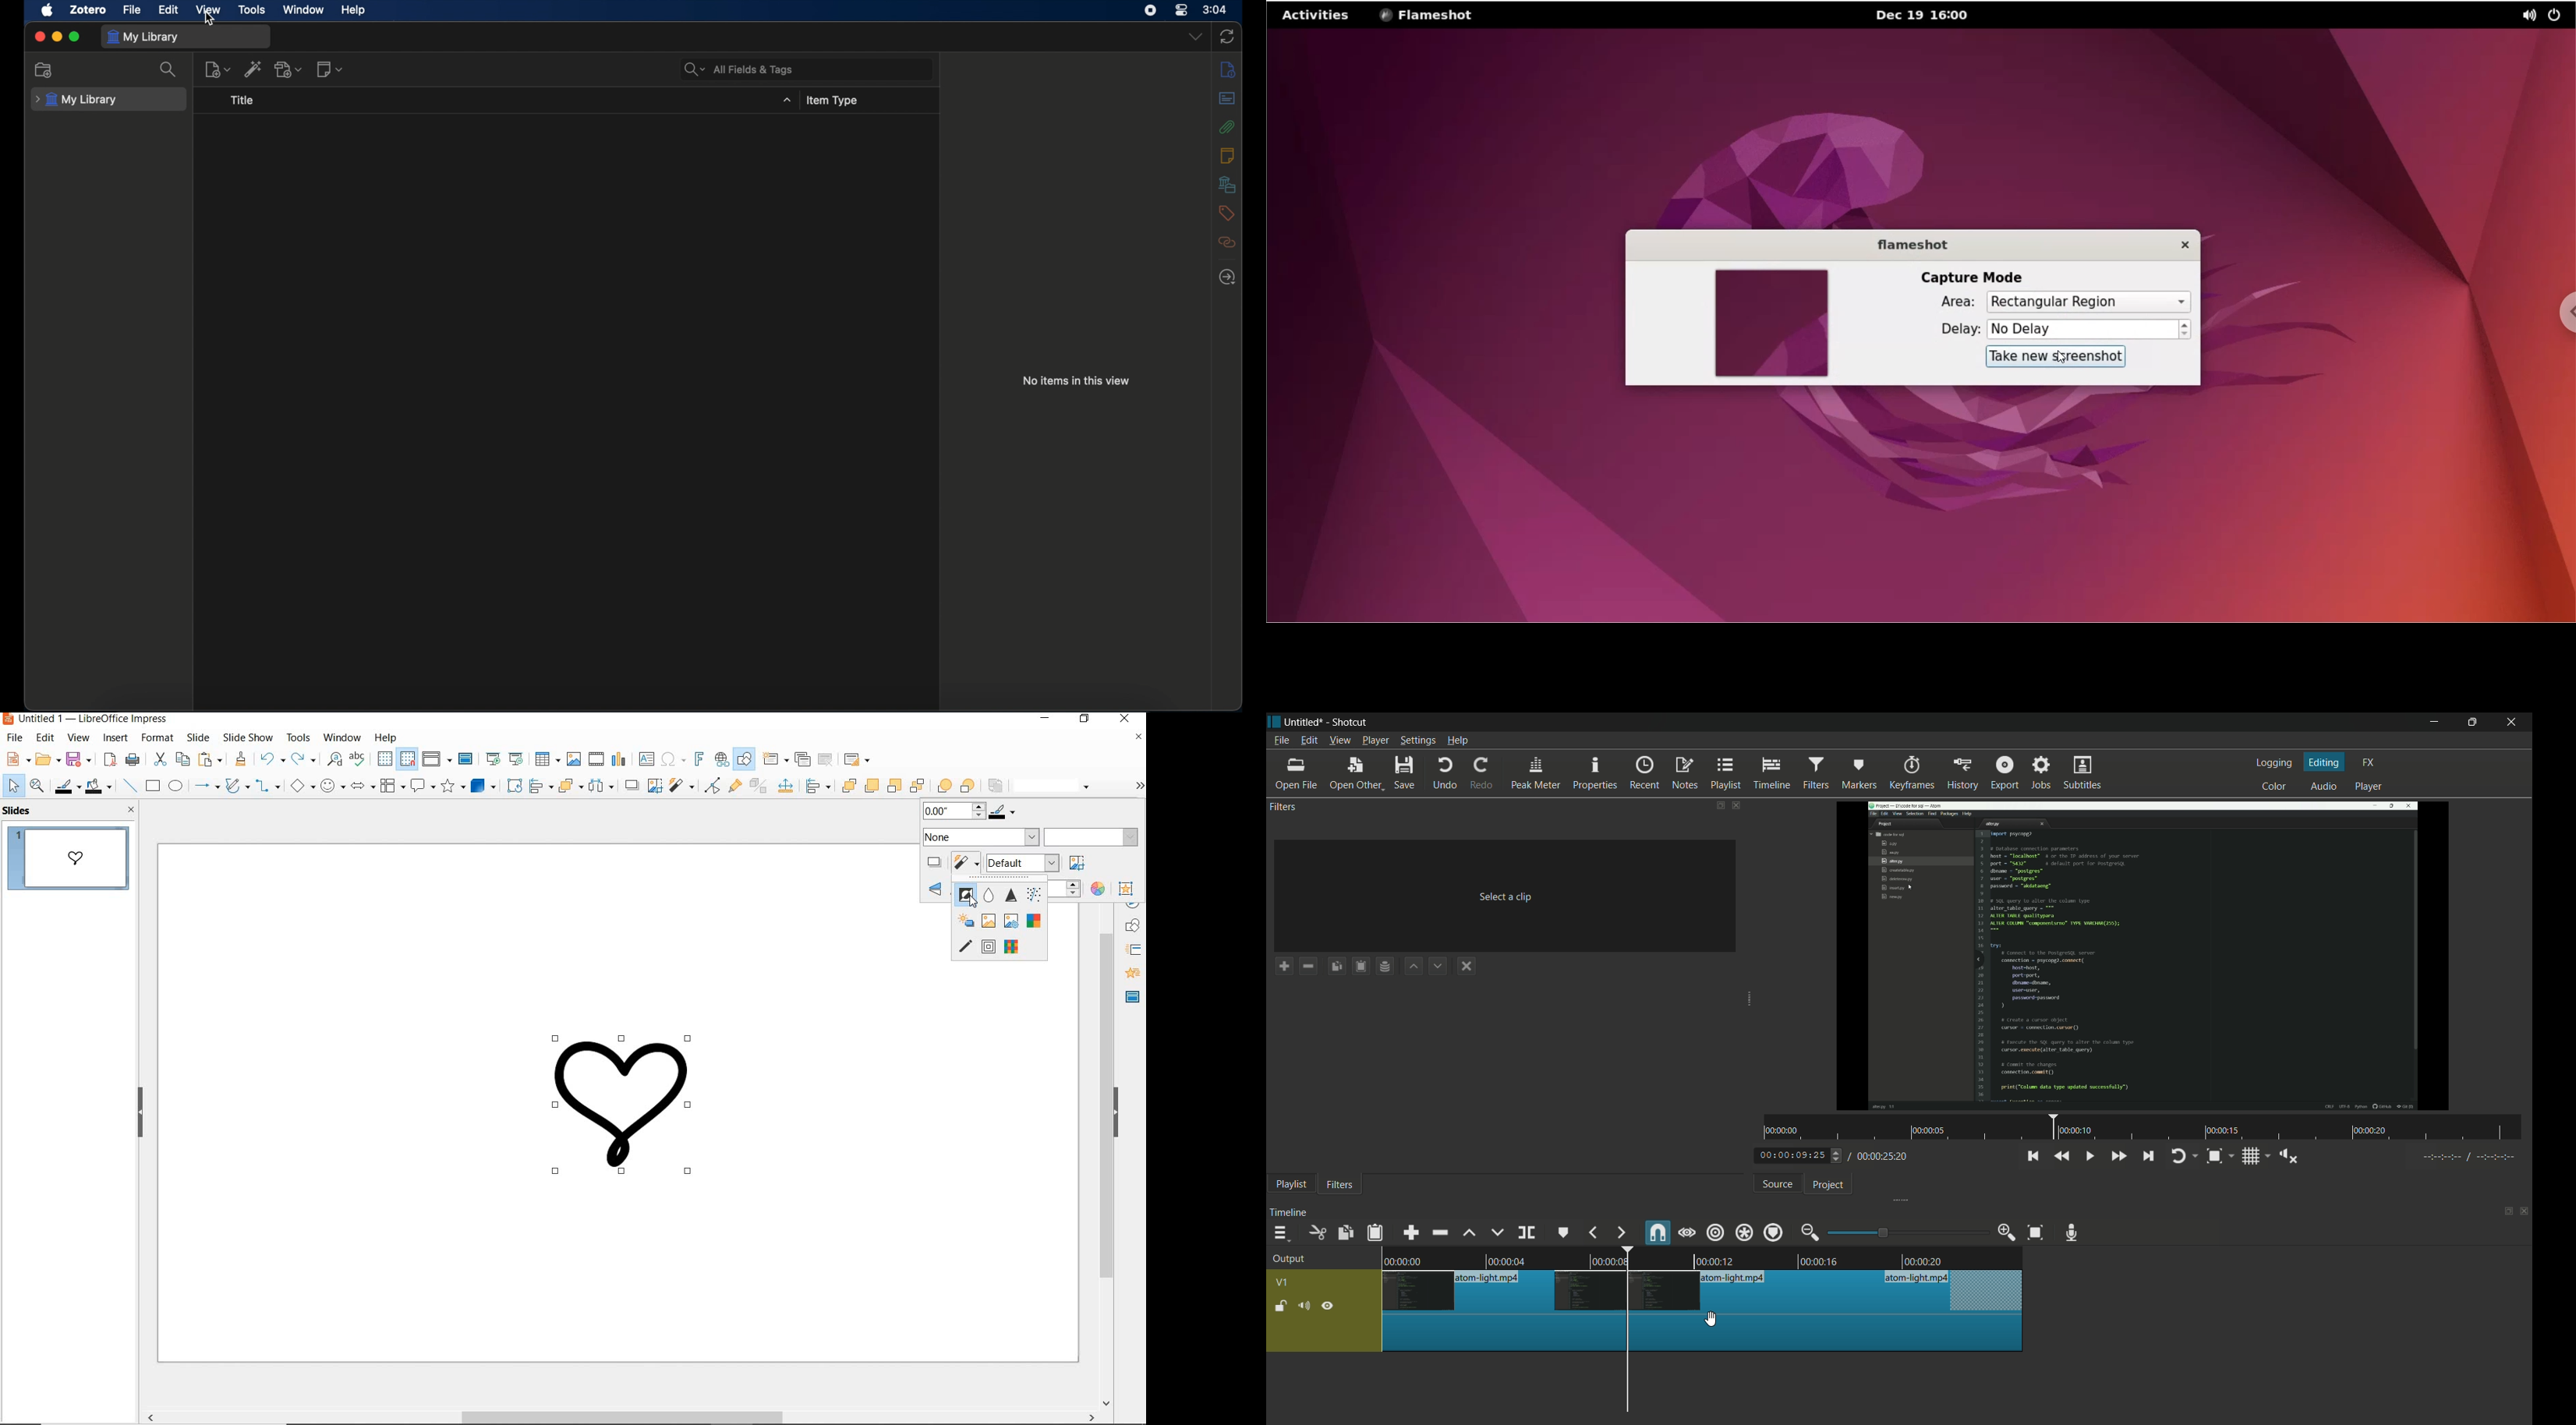 The height and width of the screenshot is (1428, 2576). Describe the element at coordinates (1228, 36) in the screenshot. I see `sync` at that location.